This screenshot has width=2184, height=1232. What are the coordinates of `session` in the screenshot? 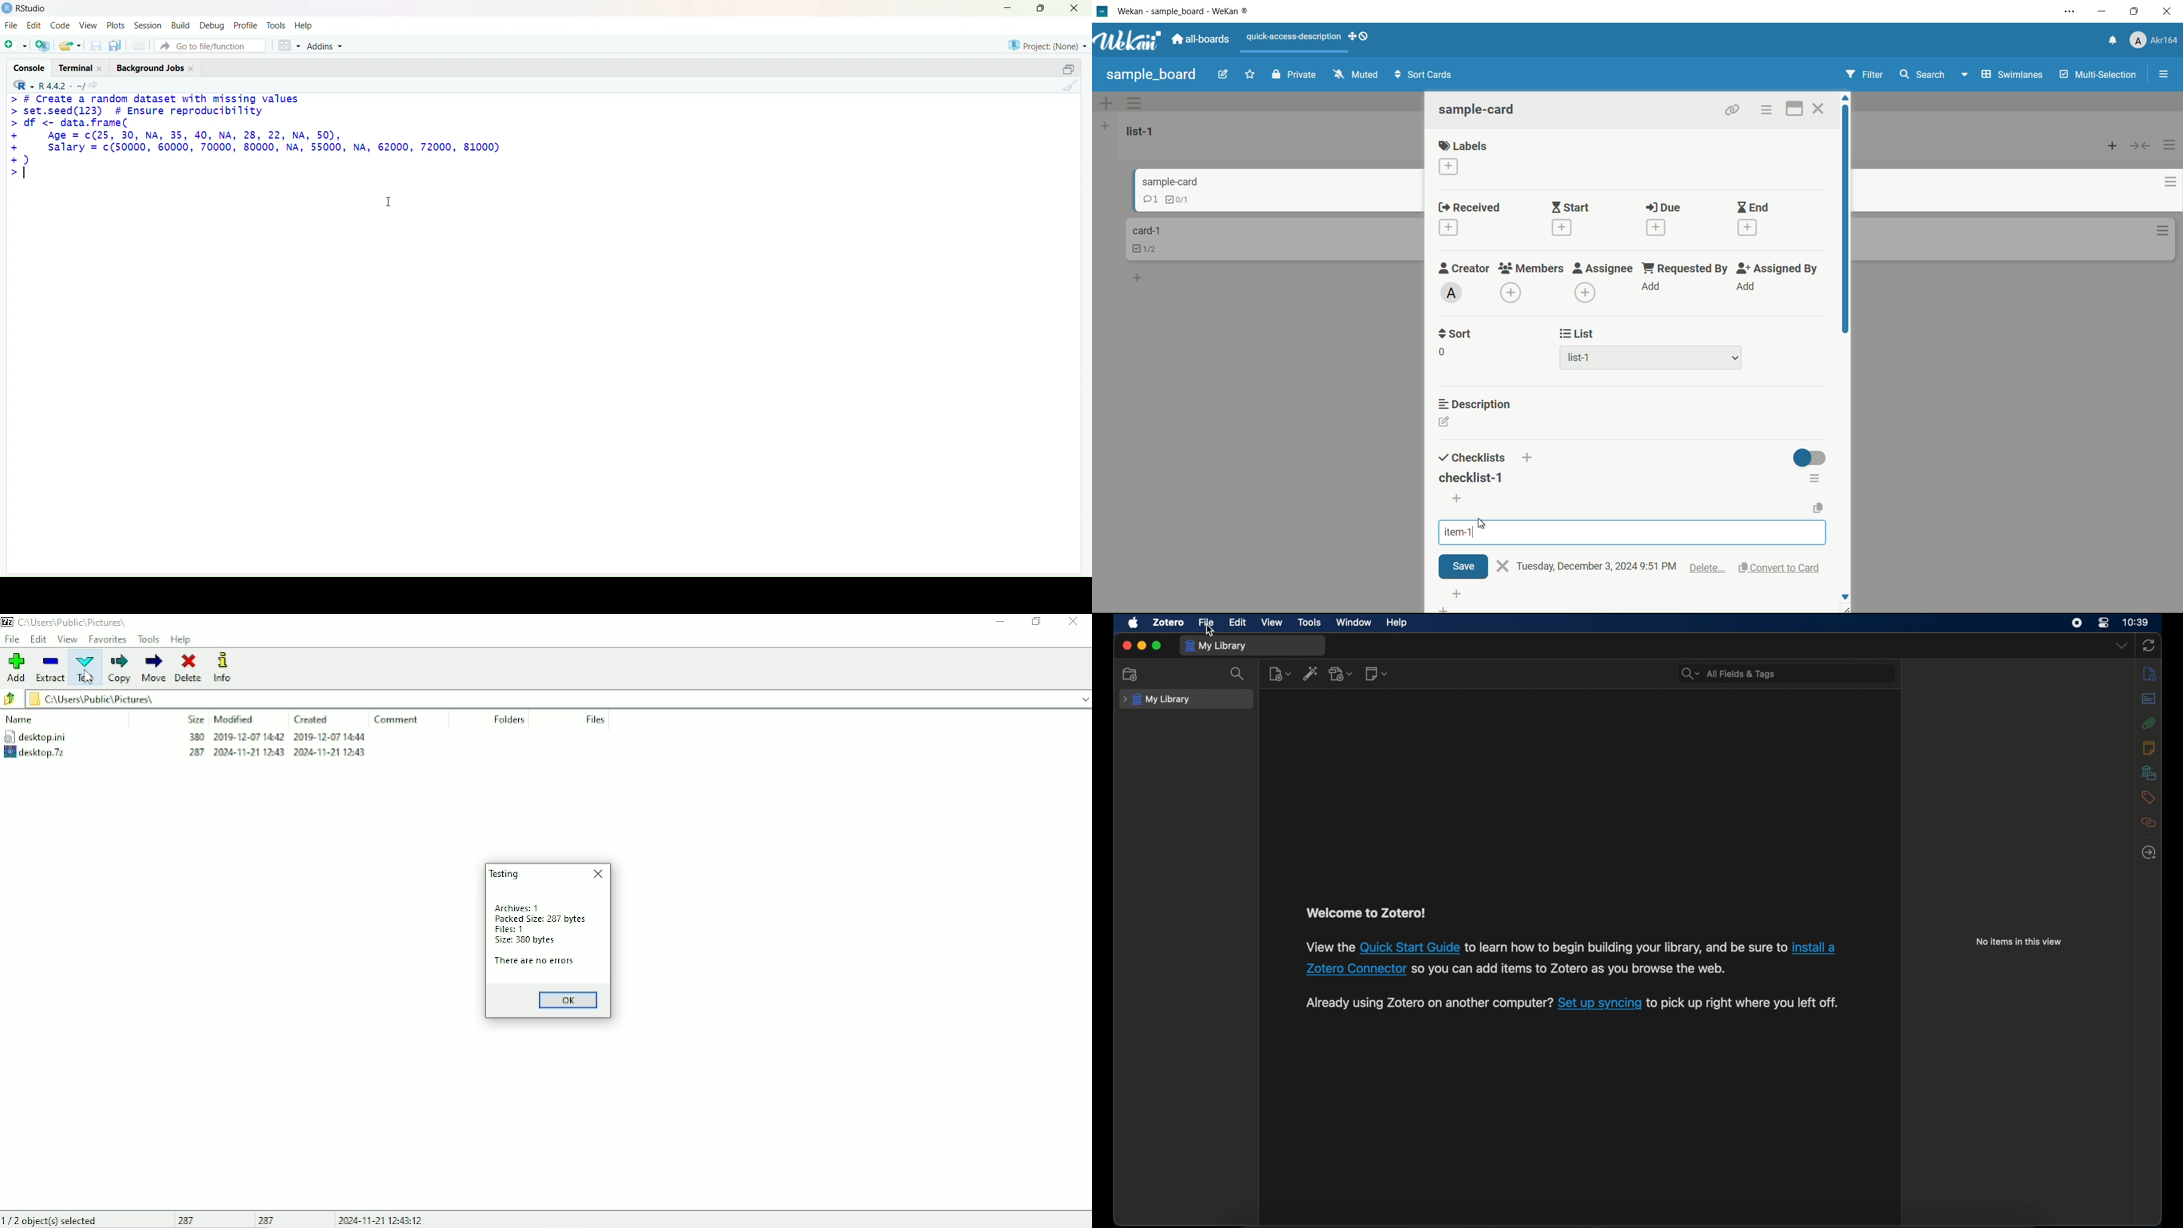 It's located at (148, 26).